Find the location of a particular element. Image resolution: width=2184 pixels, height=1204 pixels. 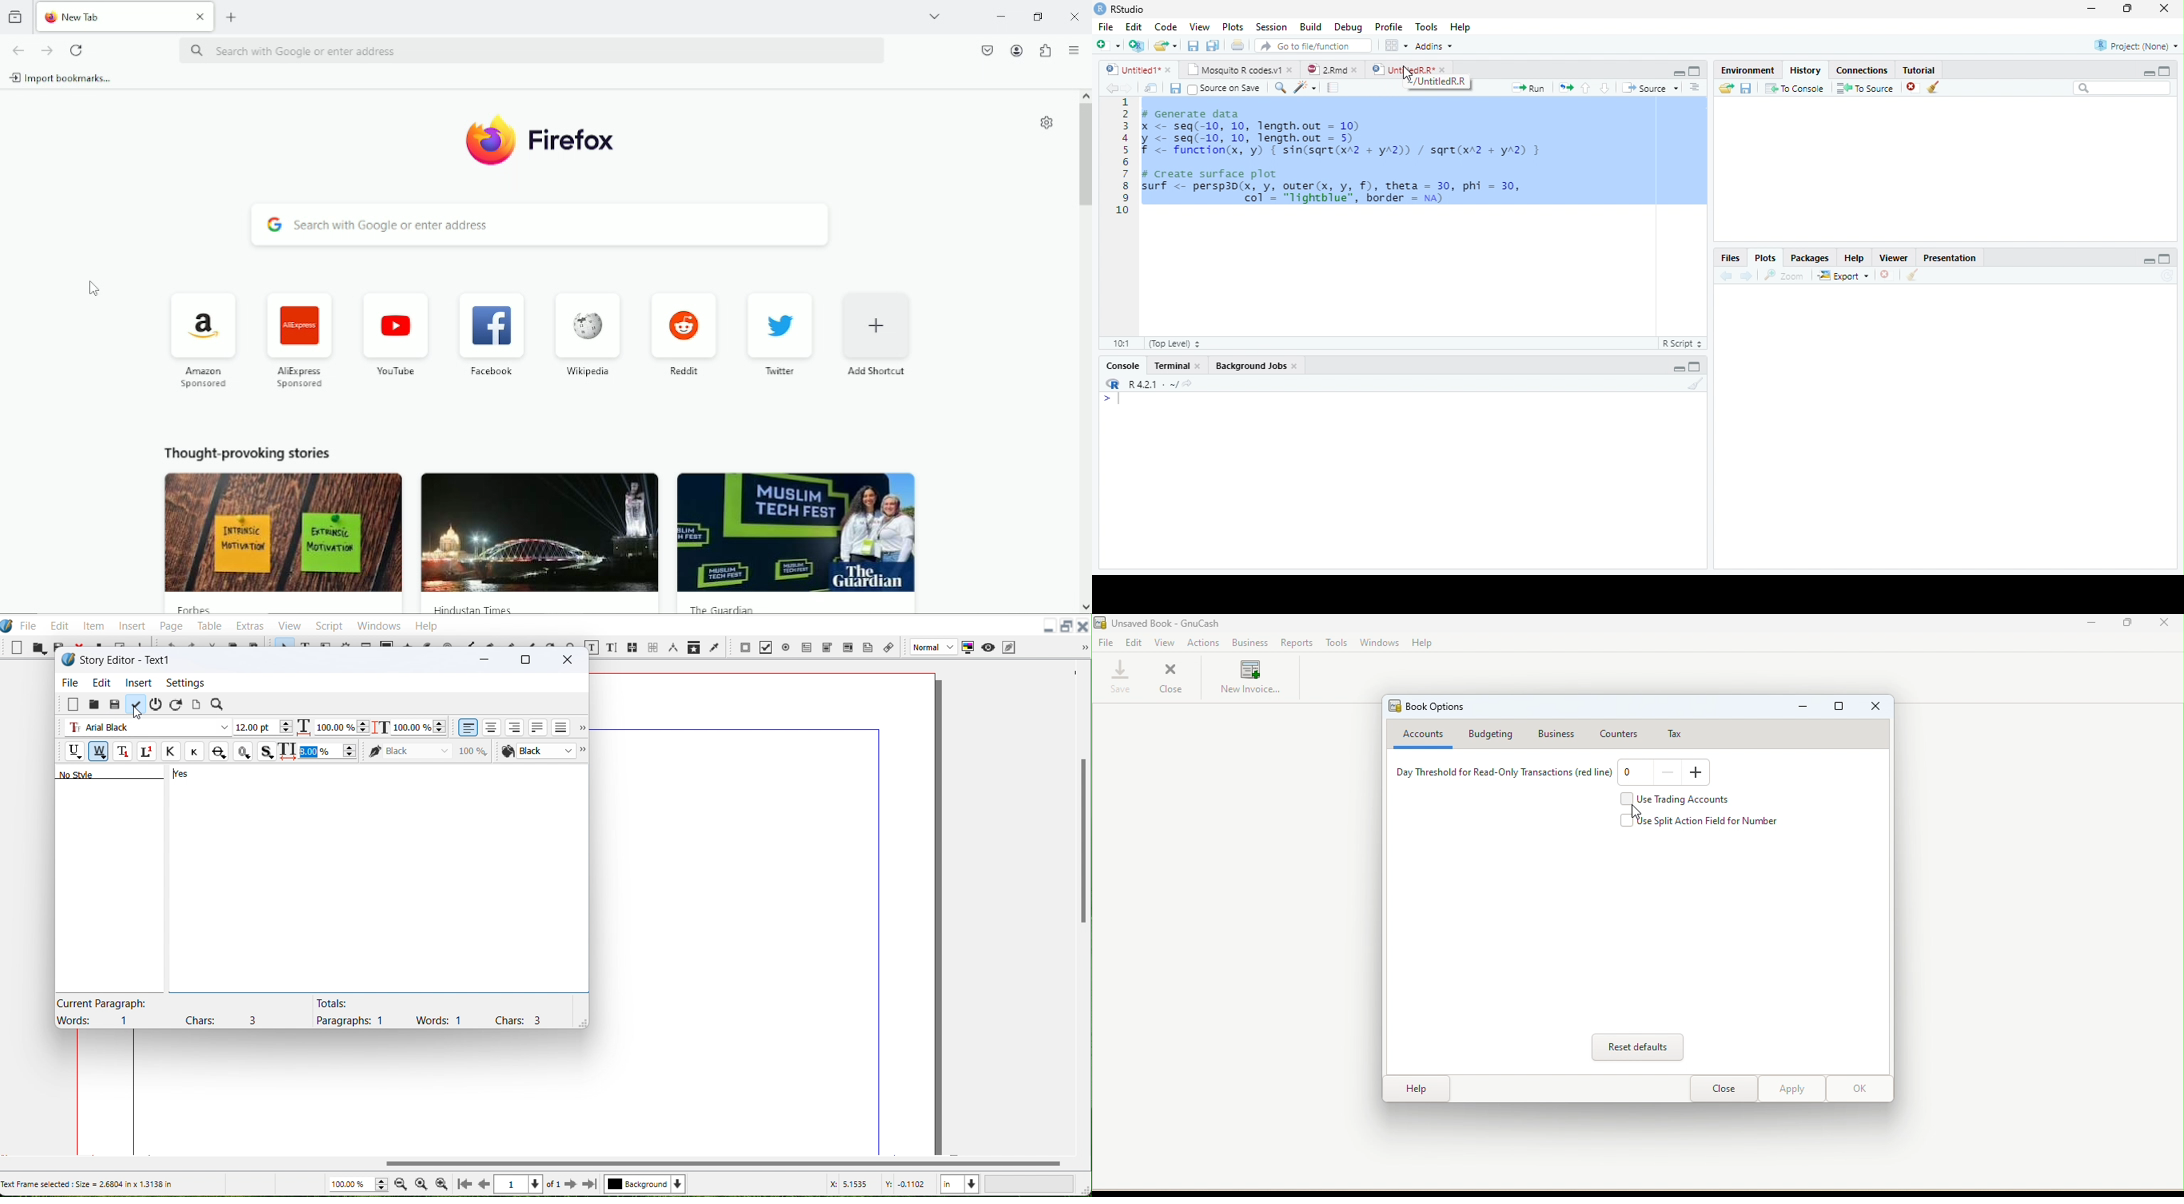

To Source is located at coordinates (1864, 88).